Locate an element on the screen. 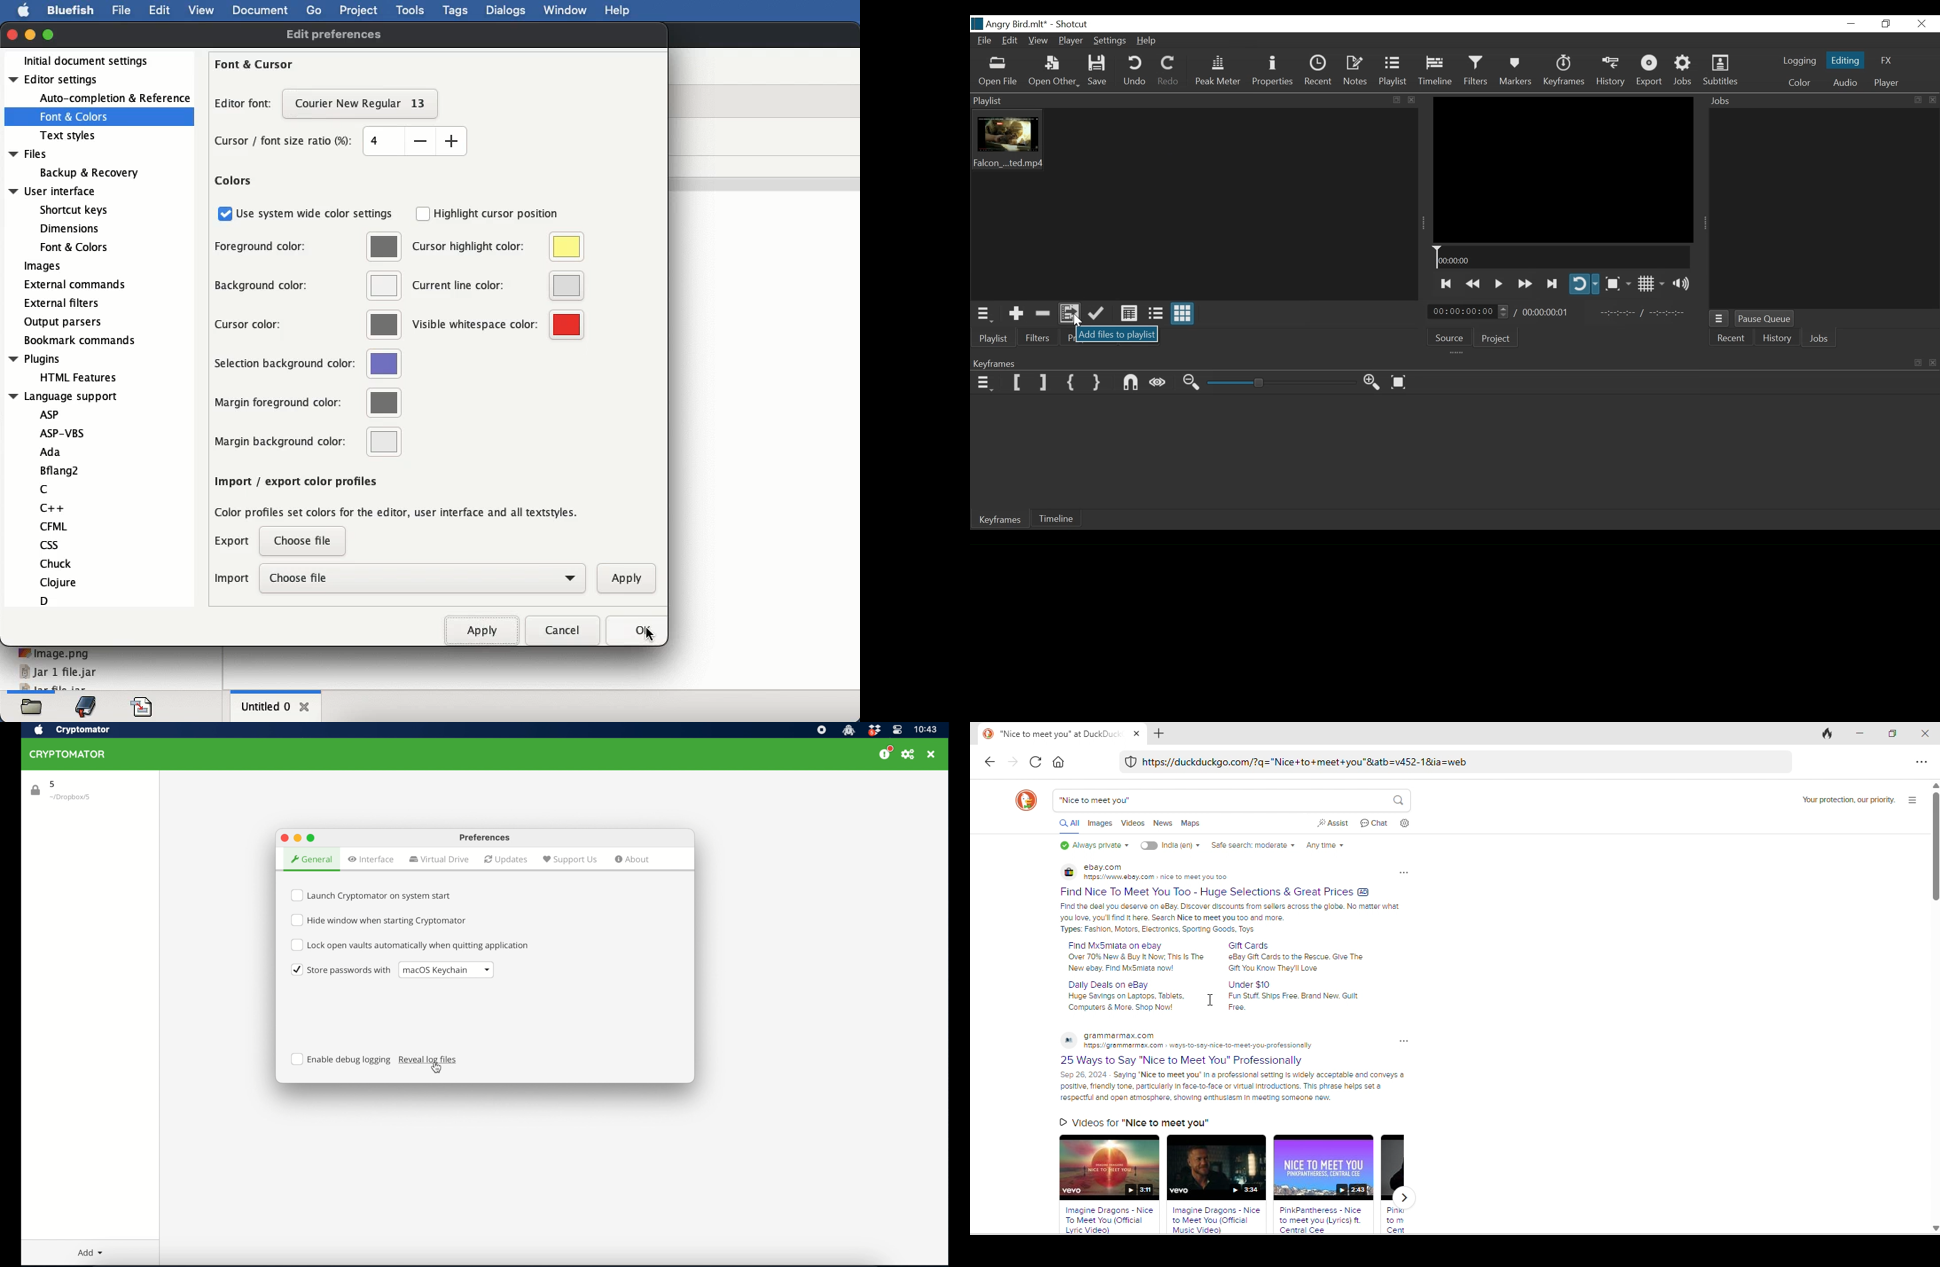  Jobs Panel is located at coordinates (1823, 208).